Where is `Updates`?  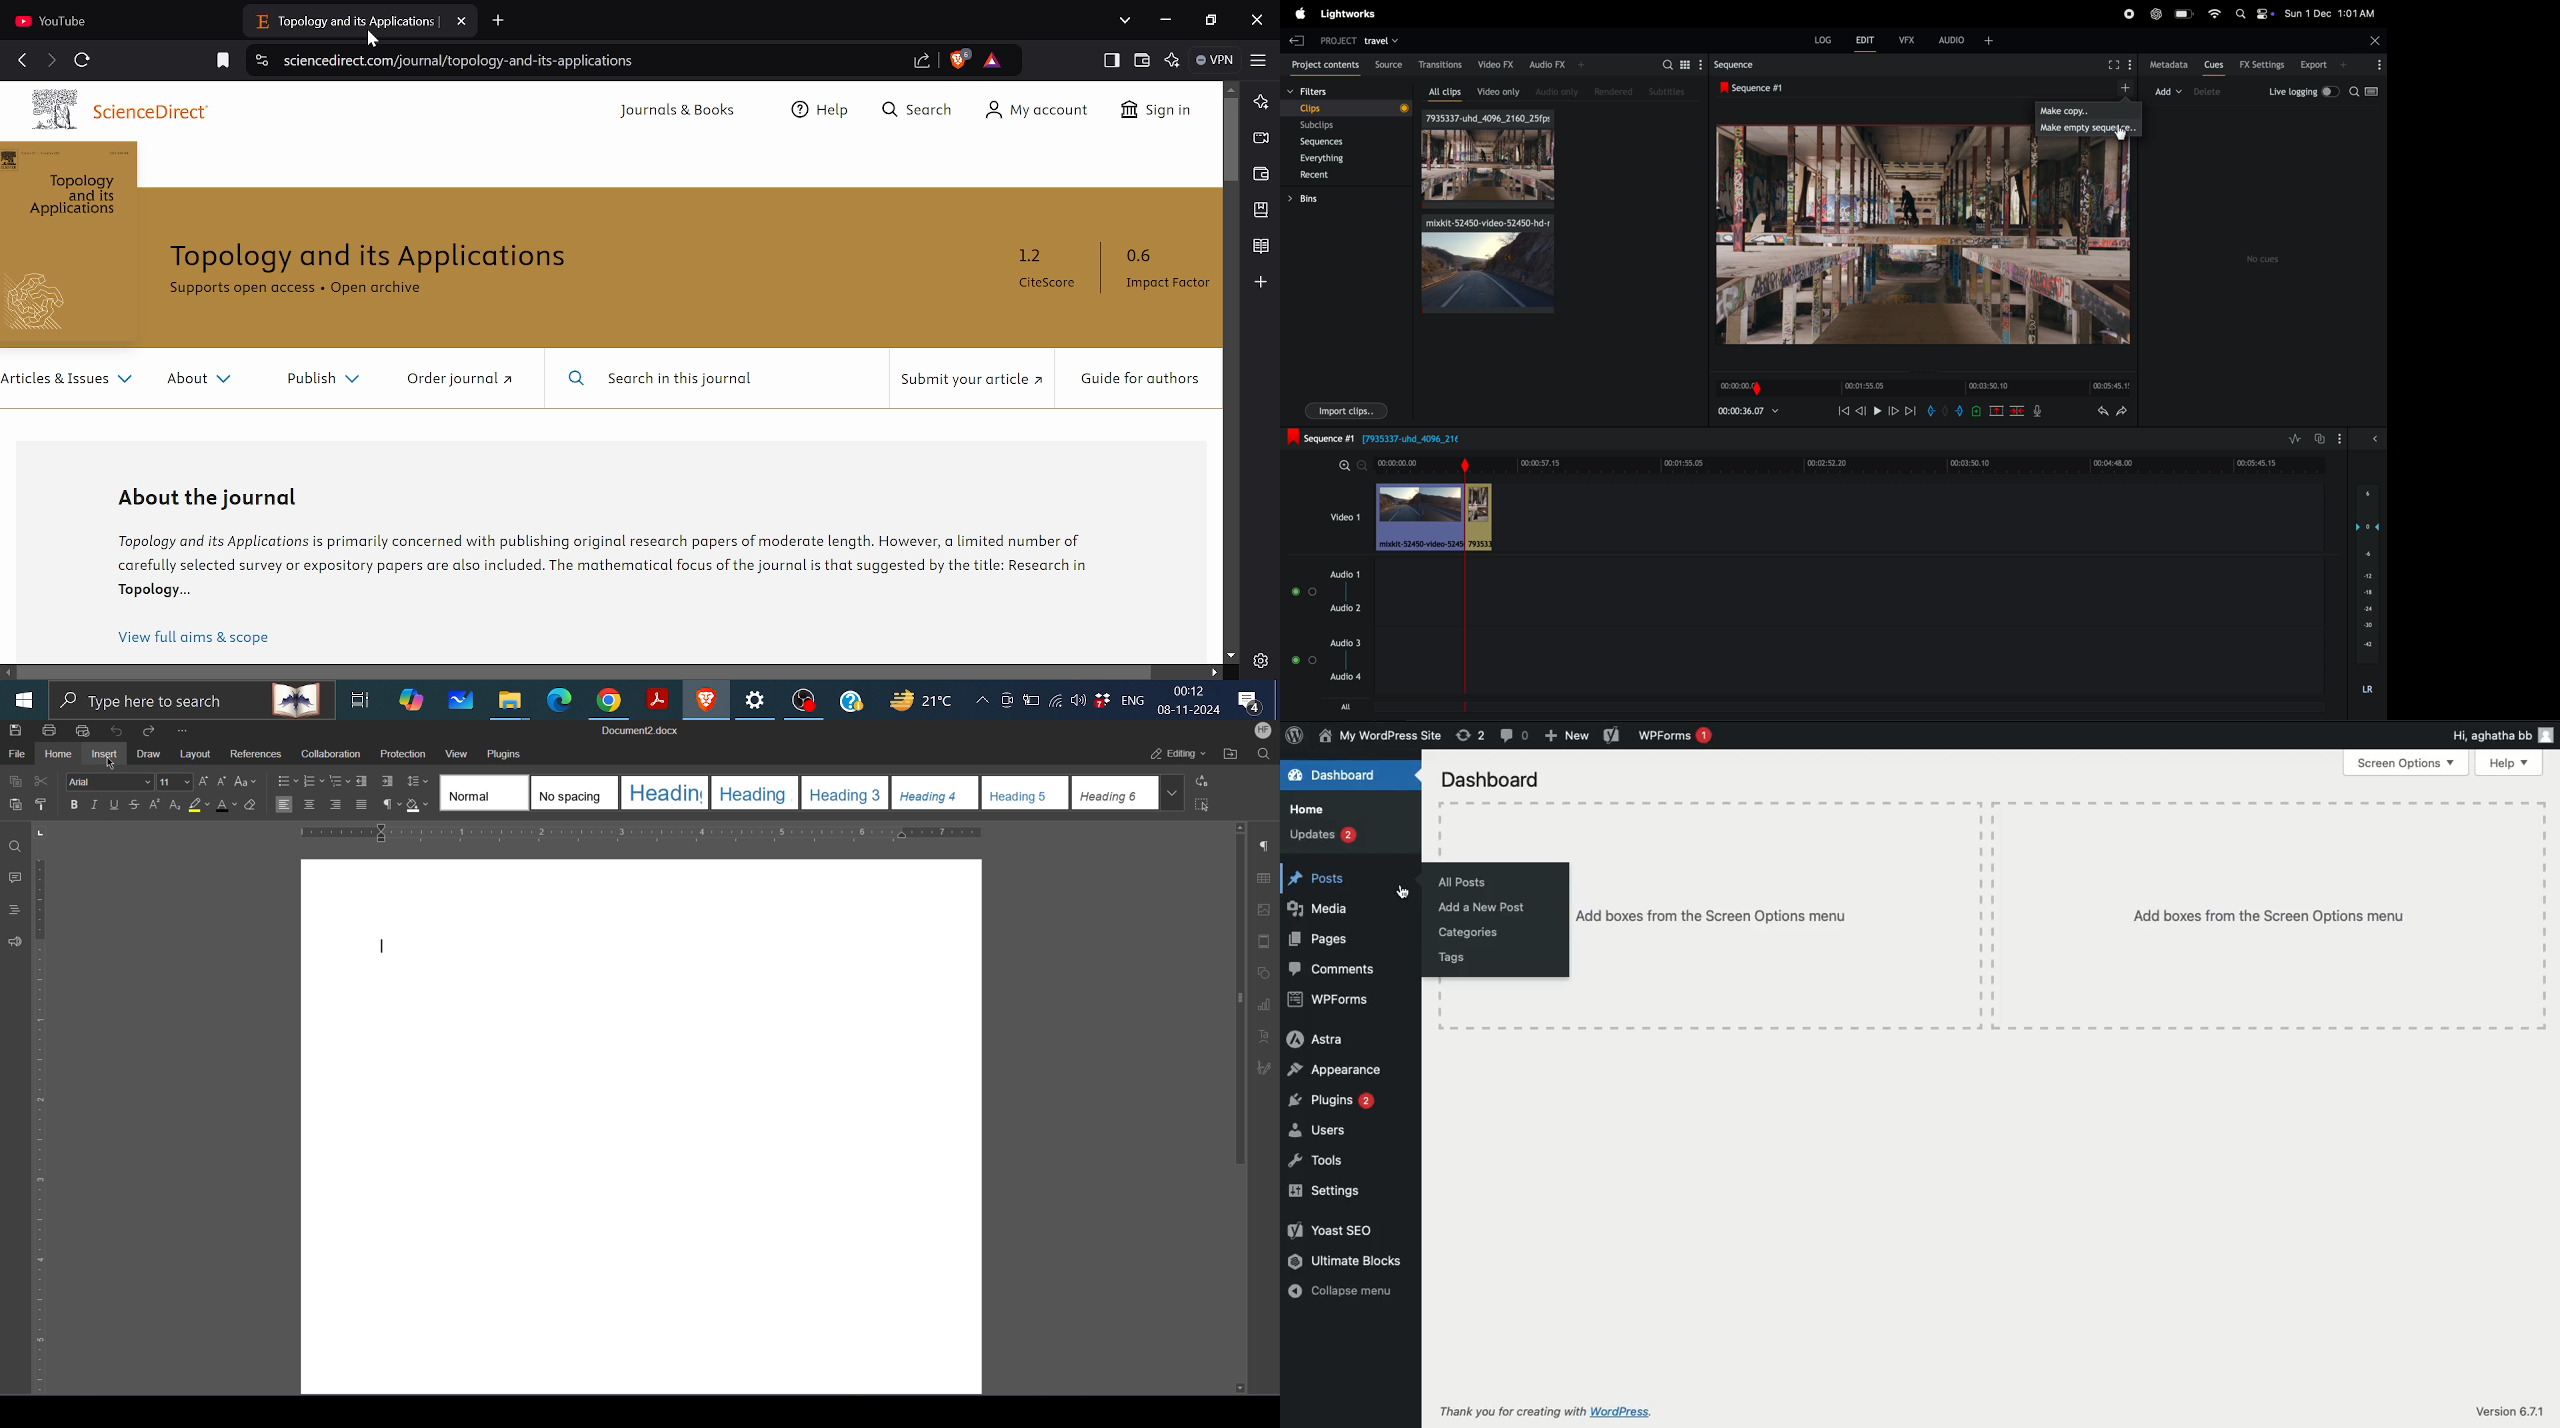
Updates is located at coordinates (1325, 834).